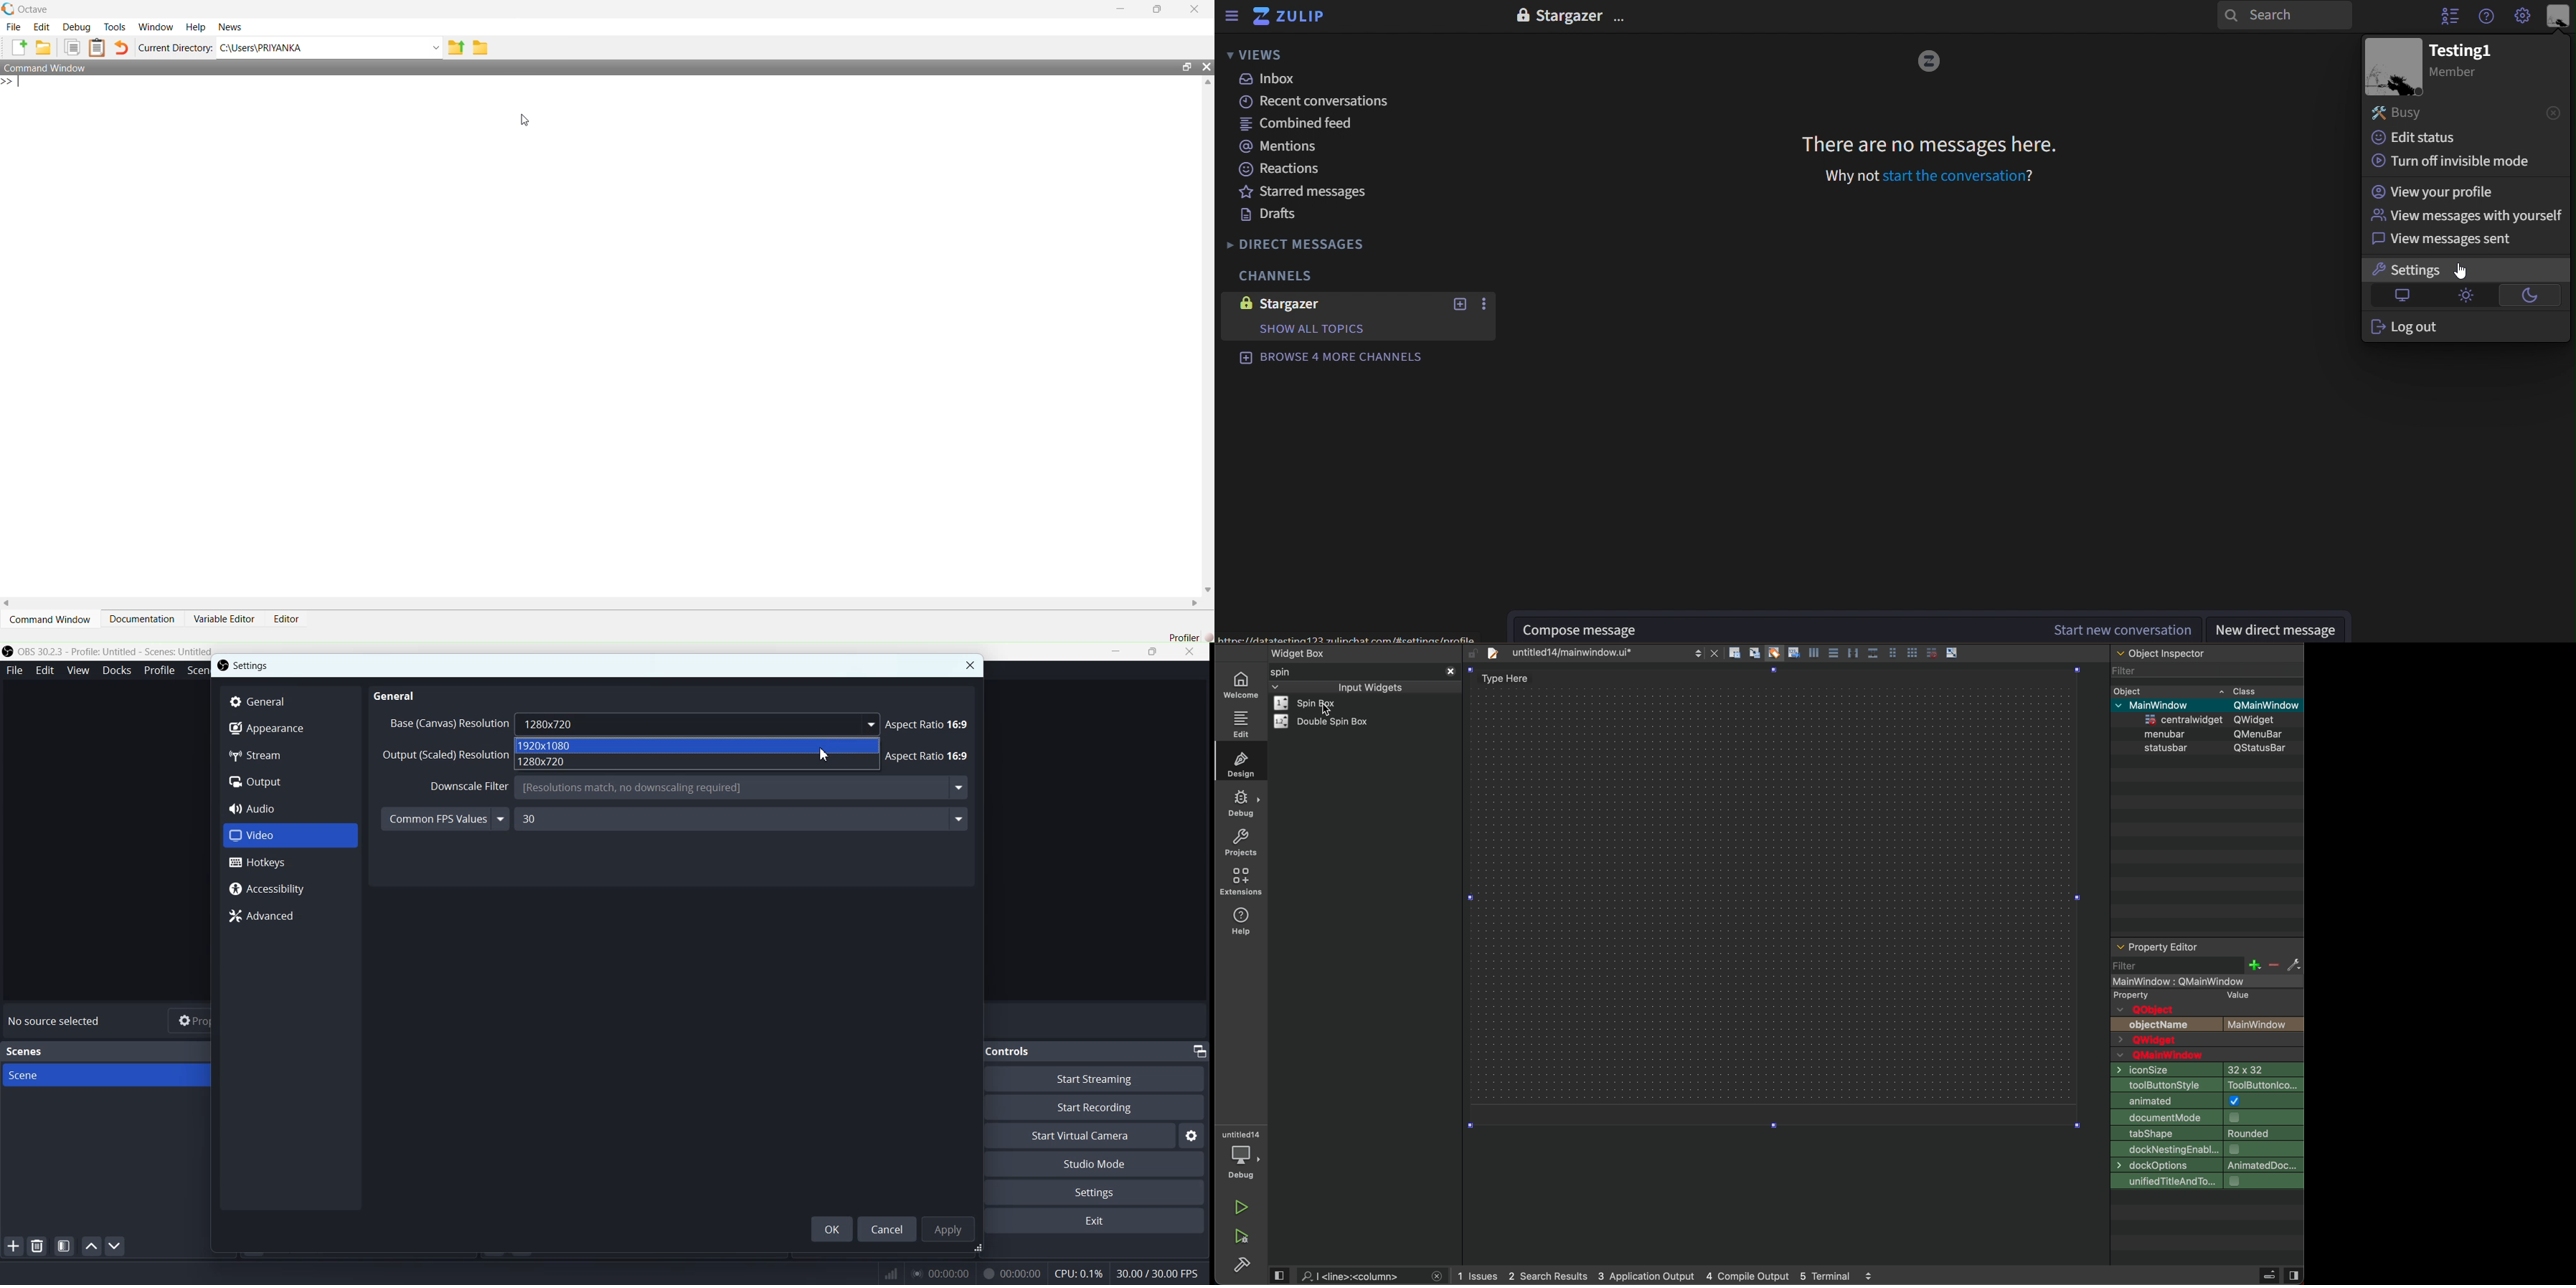  I want to click on show all topics, so click(1313, 328).